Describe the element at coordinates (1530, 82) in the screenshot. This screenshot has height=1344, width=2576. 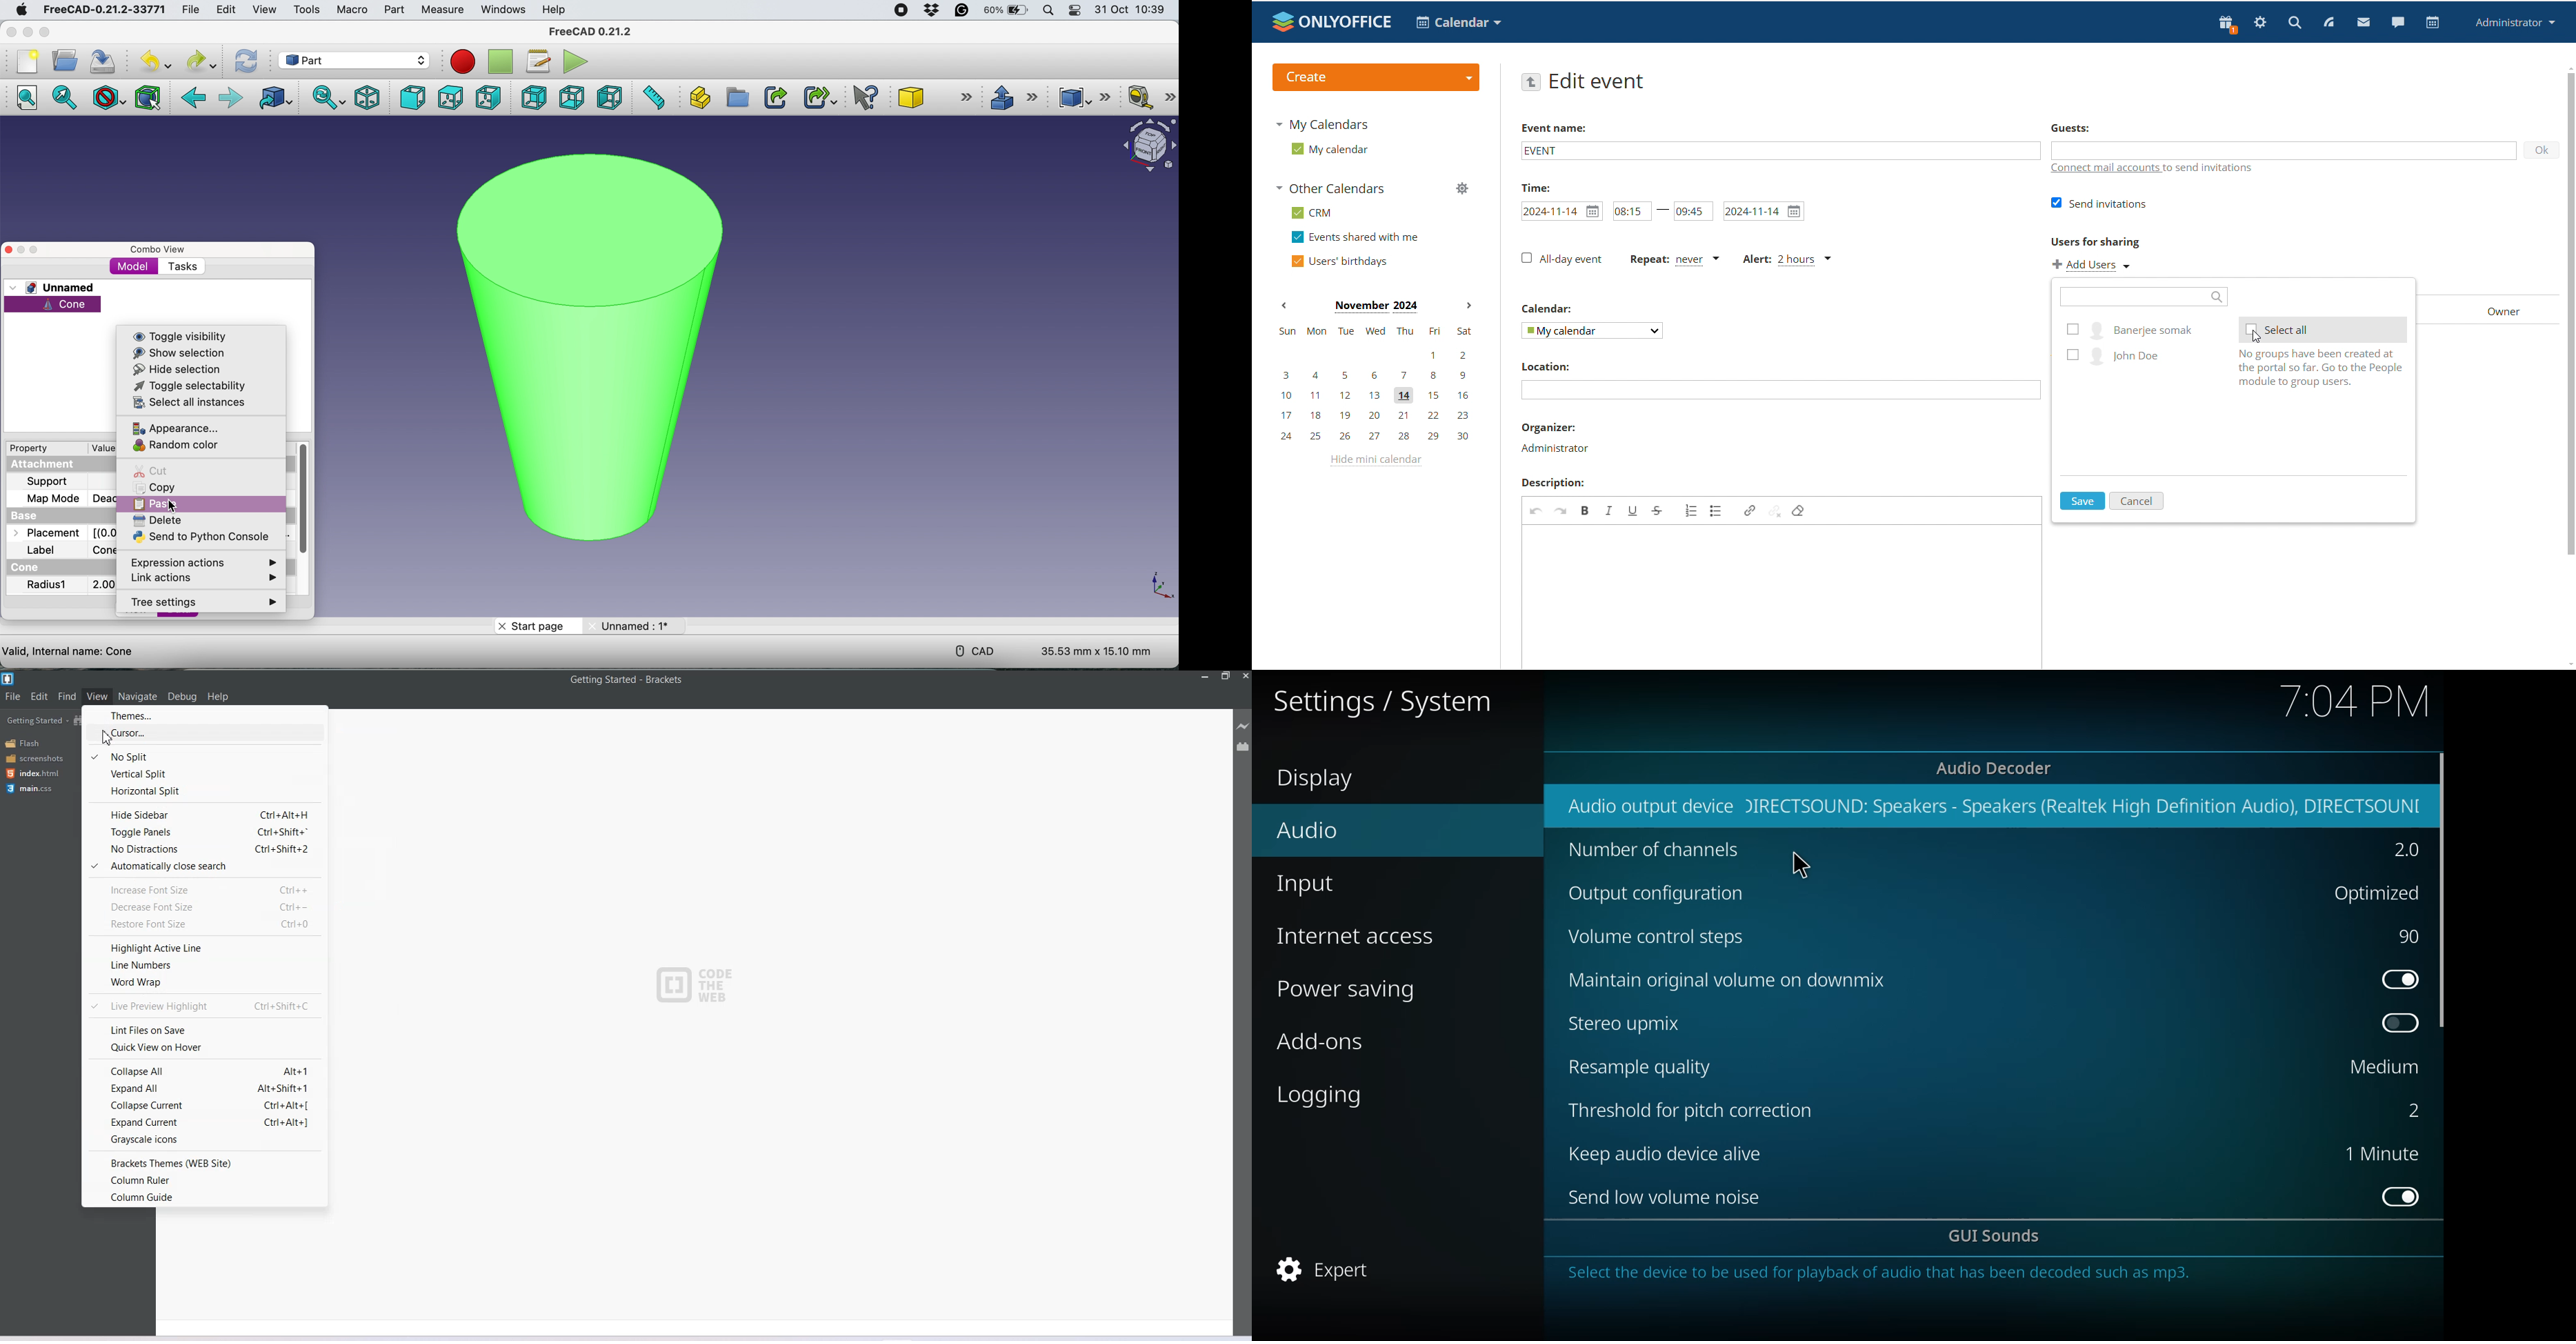
I see `go back` at that location.